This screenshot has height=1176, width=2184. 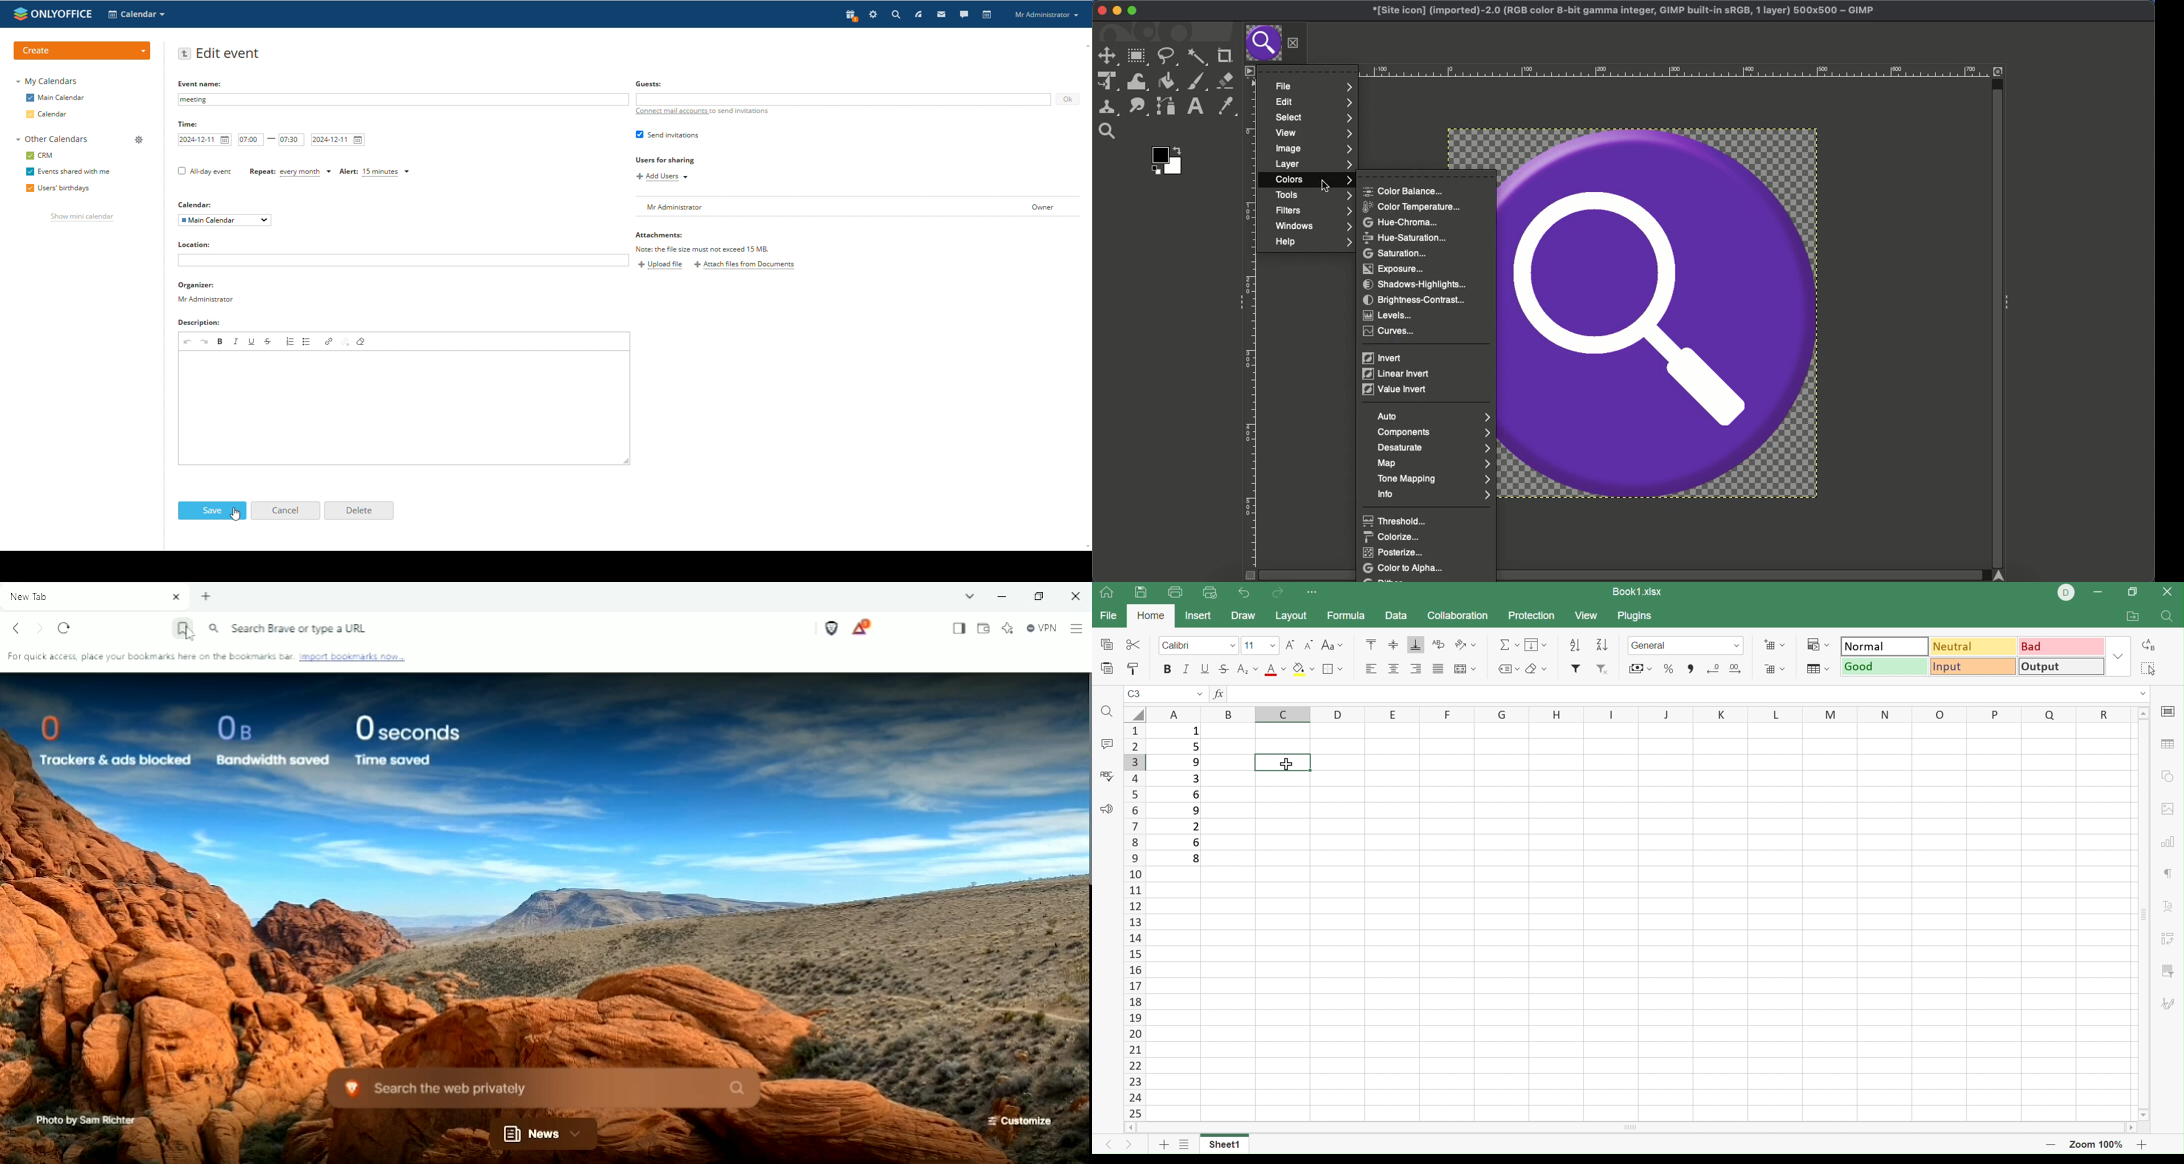 I want to click on insert/remove bulleted list, so click(x=307, y=341).